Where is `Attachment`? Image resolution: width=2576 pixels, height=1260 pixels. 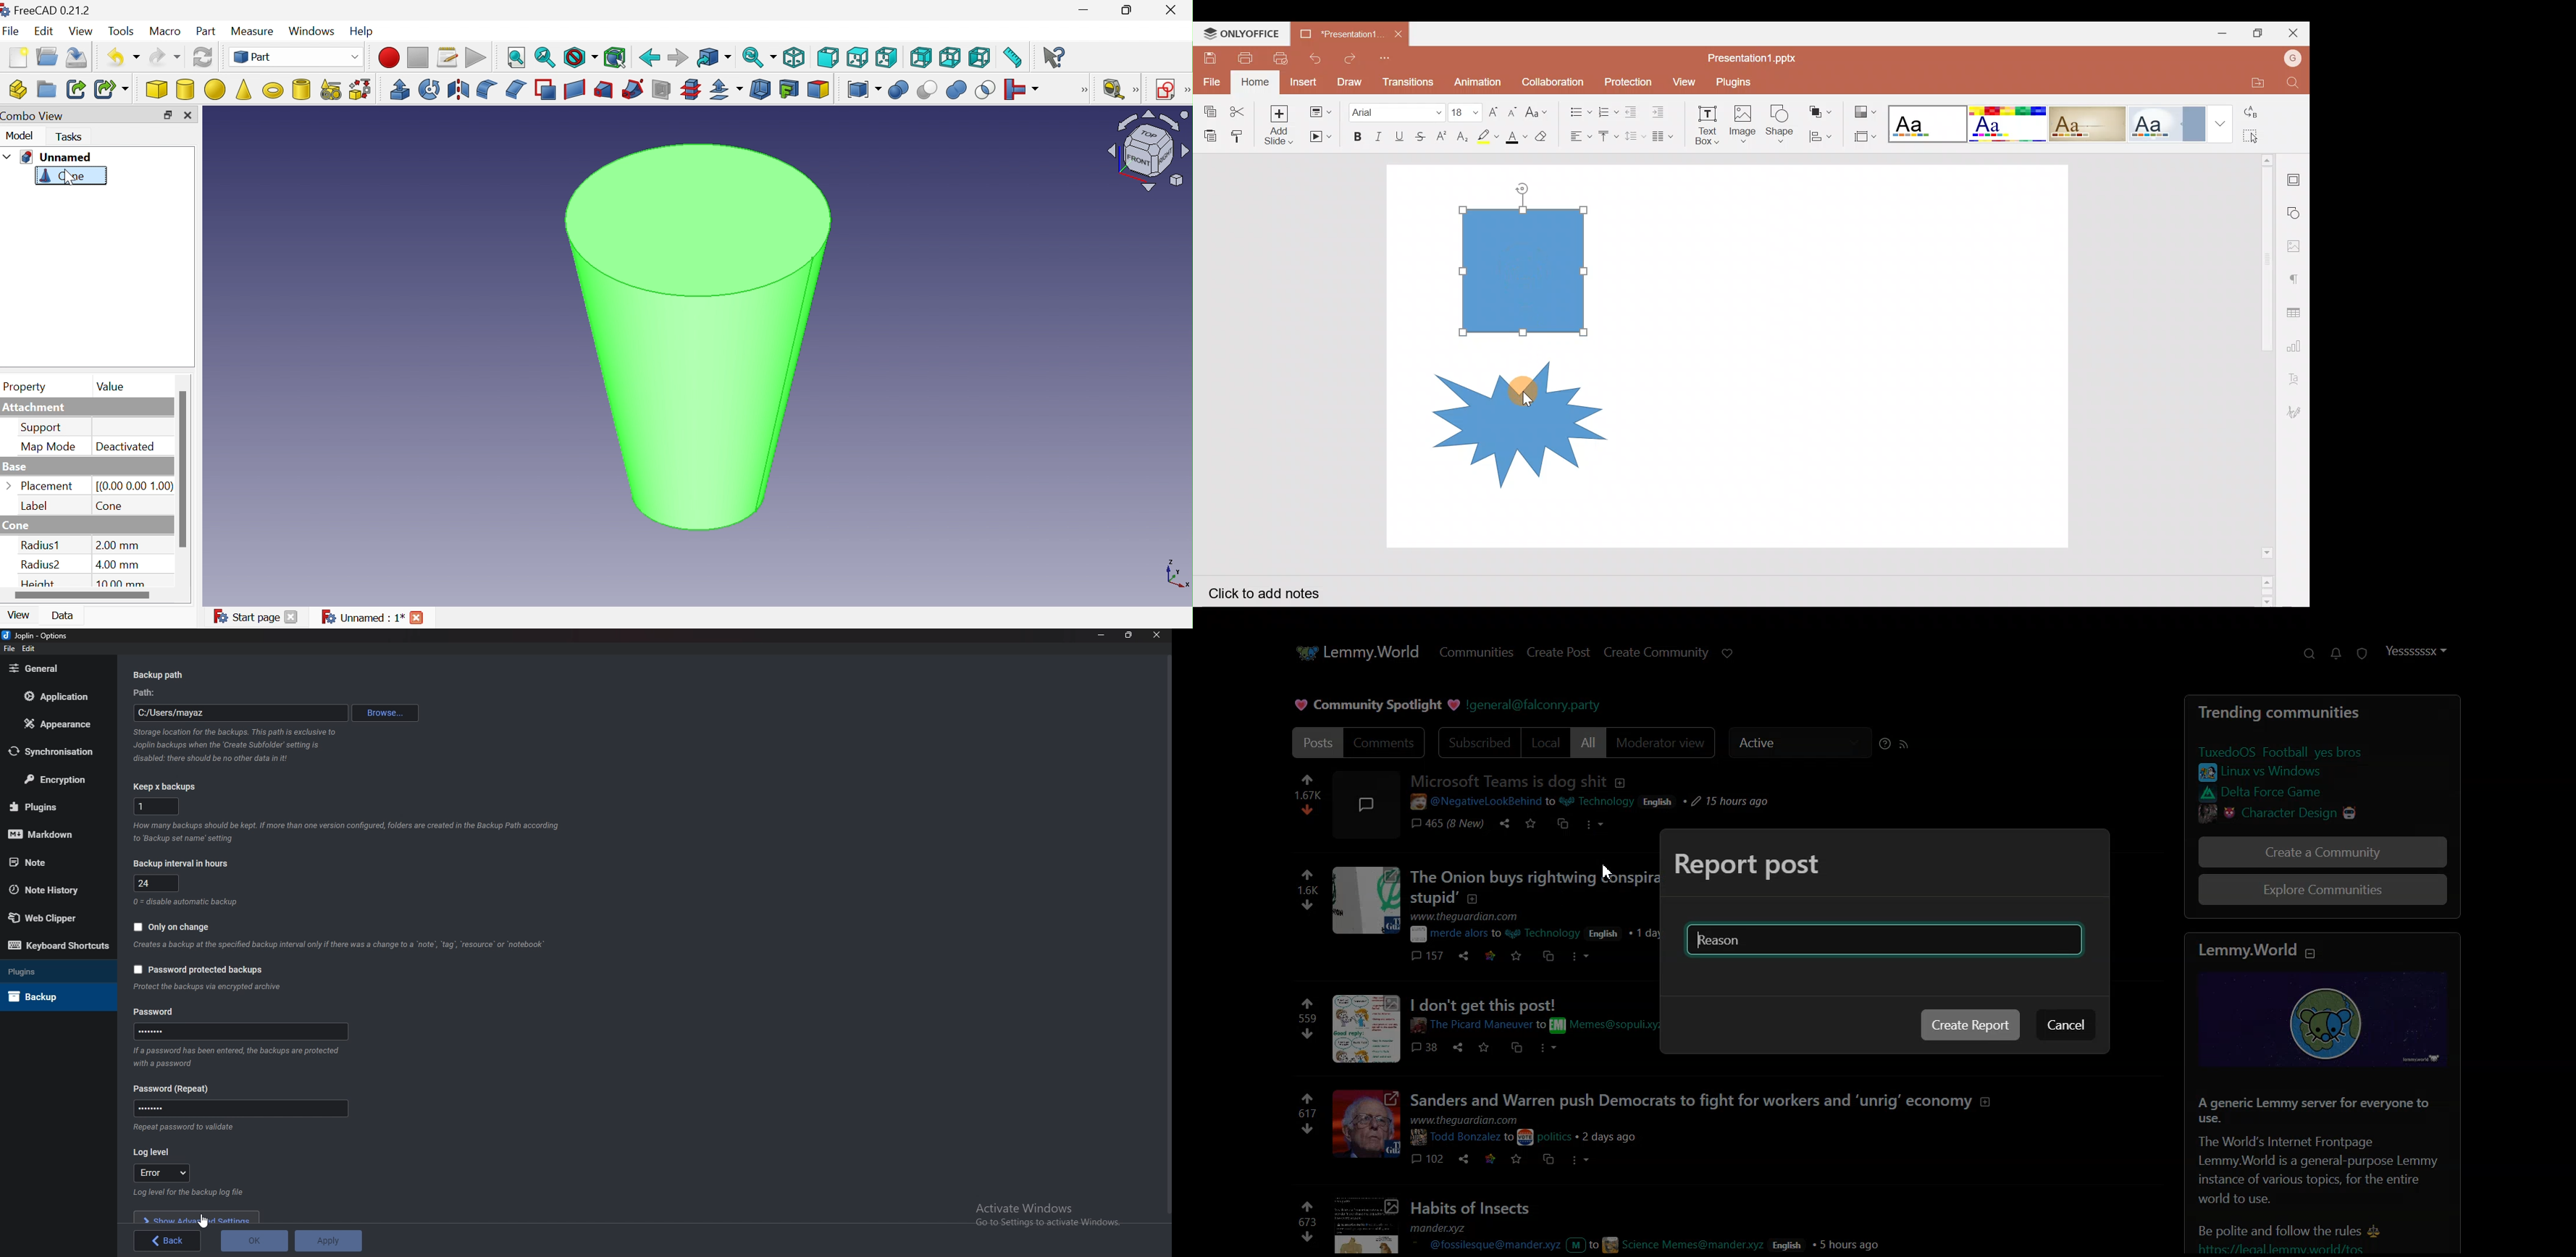
Attachment is located at coordinates (36, 408).